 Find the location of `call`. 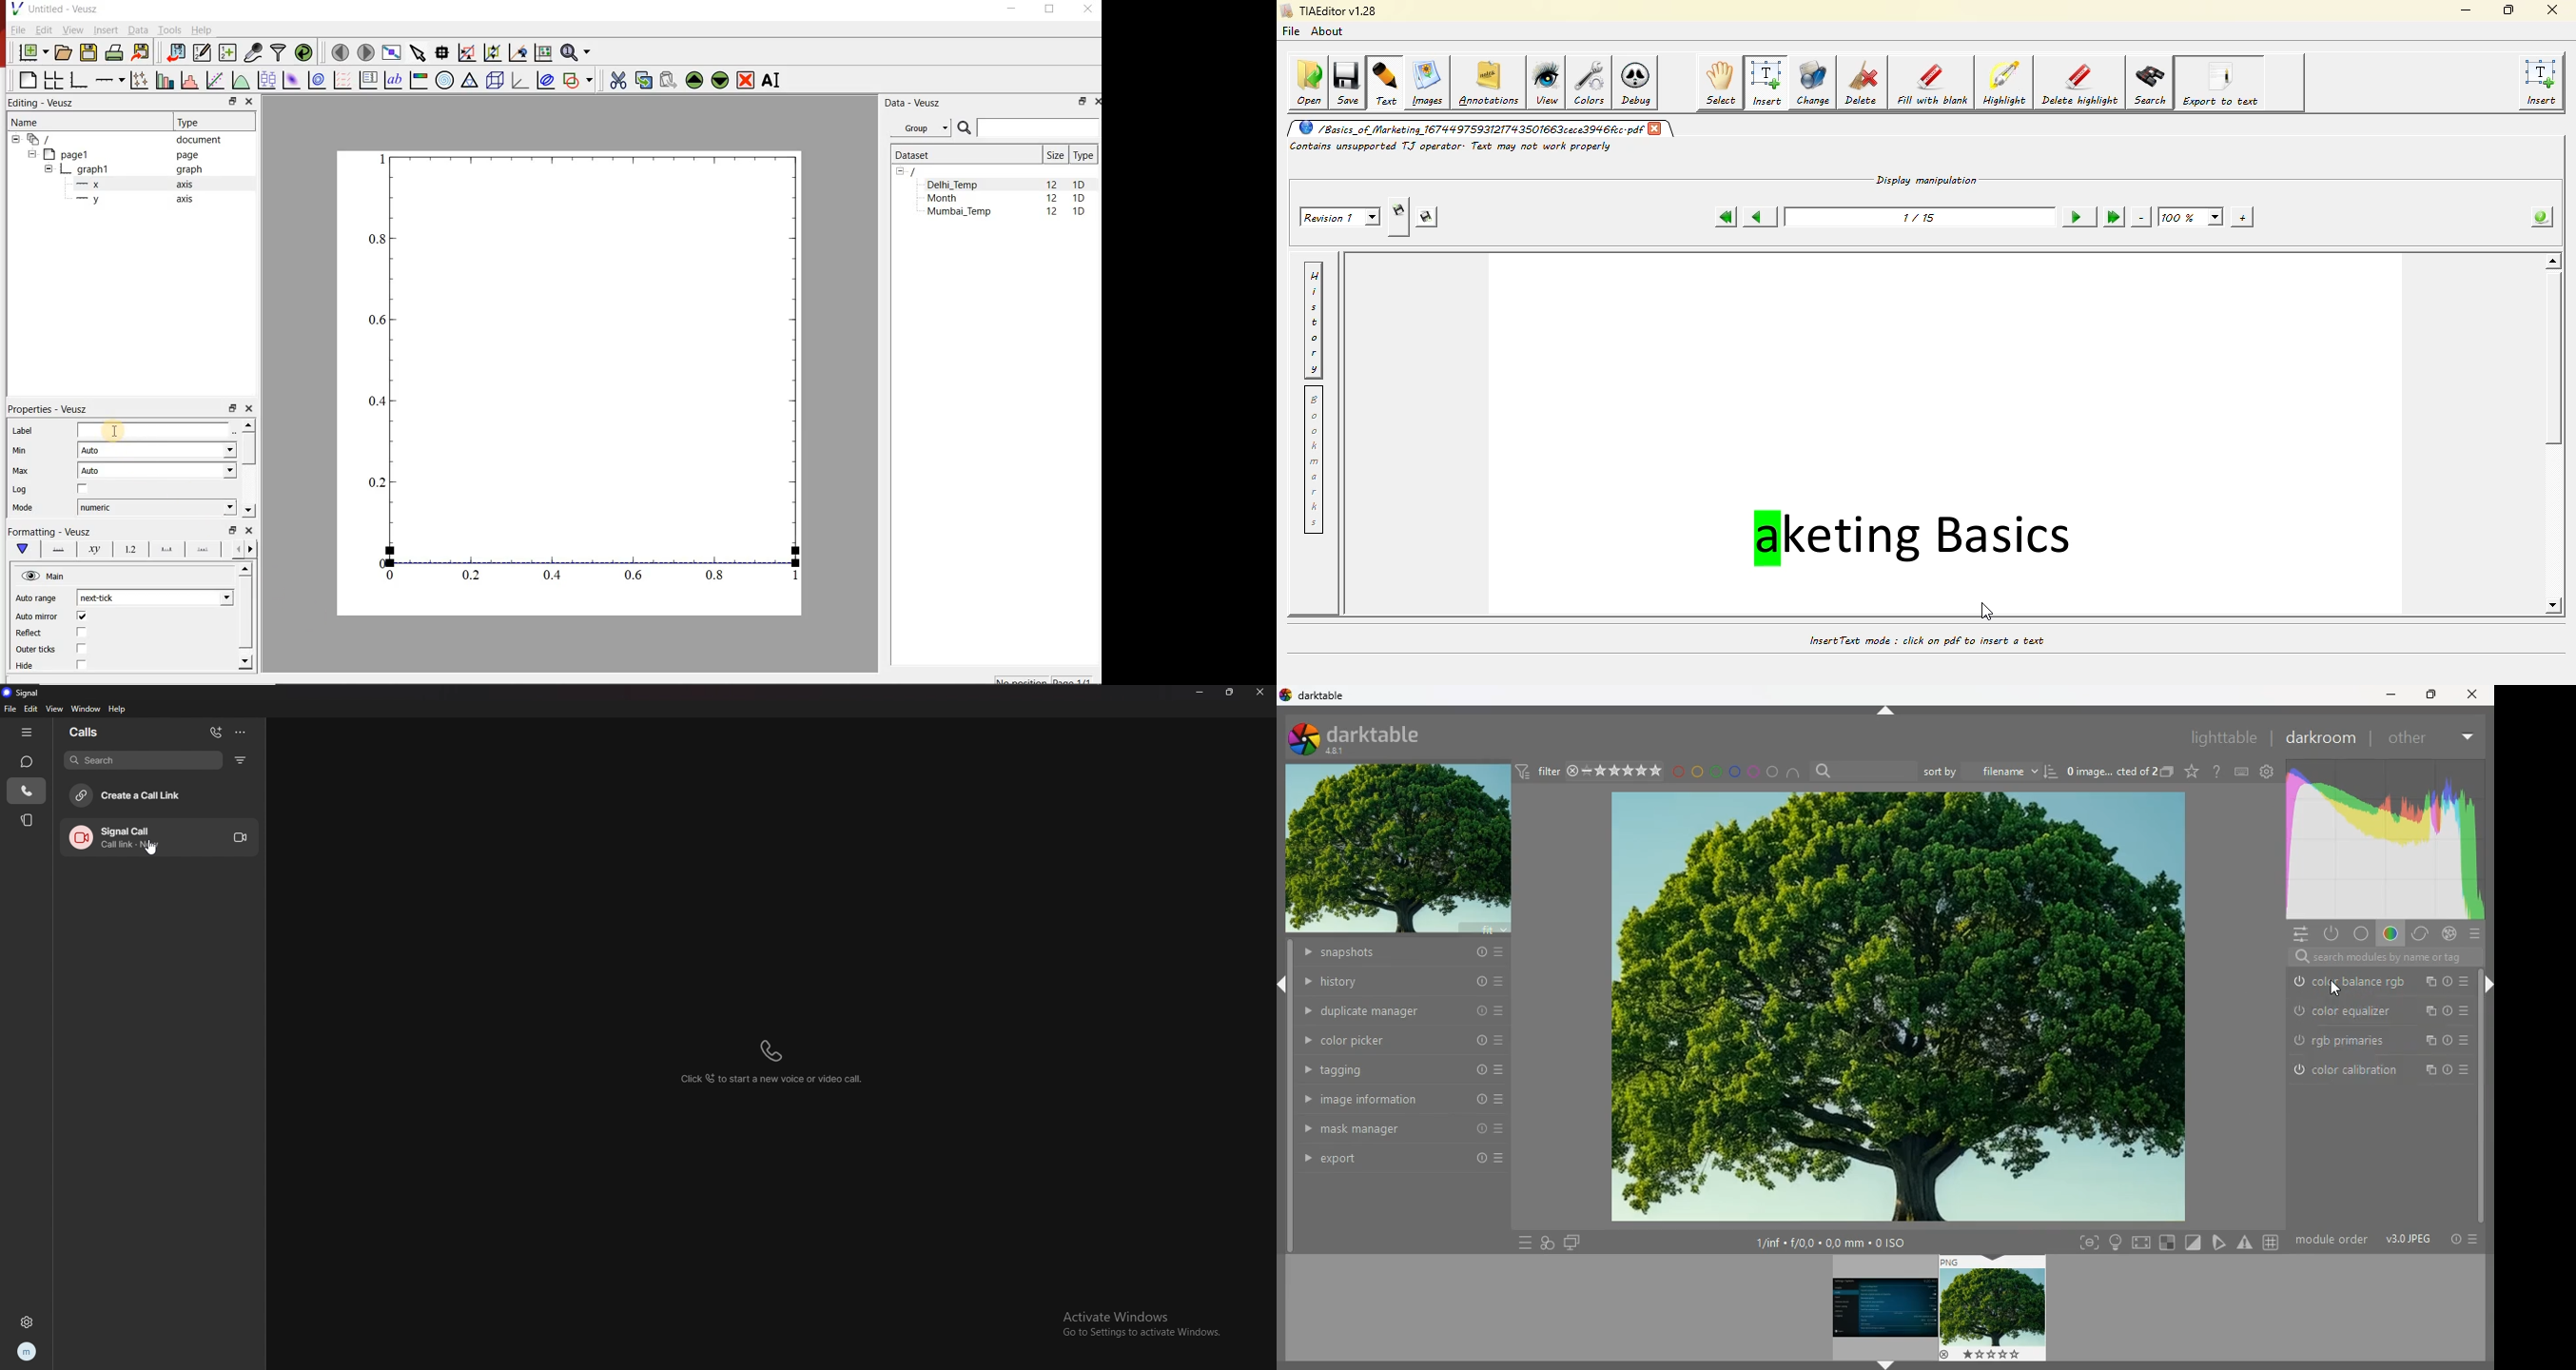

call is located at coordinates (160, 837).